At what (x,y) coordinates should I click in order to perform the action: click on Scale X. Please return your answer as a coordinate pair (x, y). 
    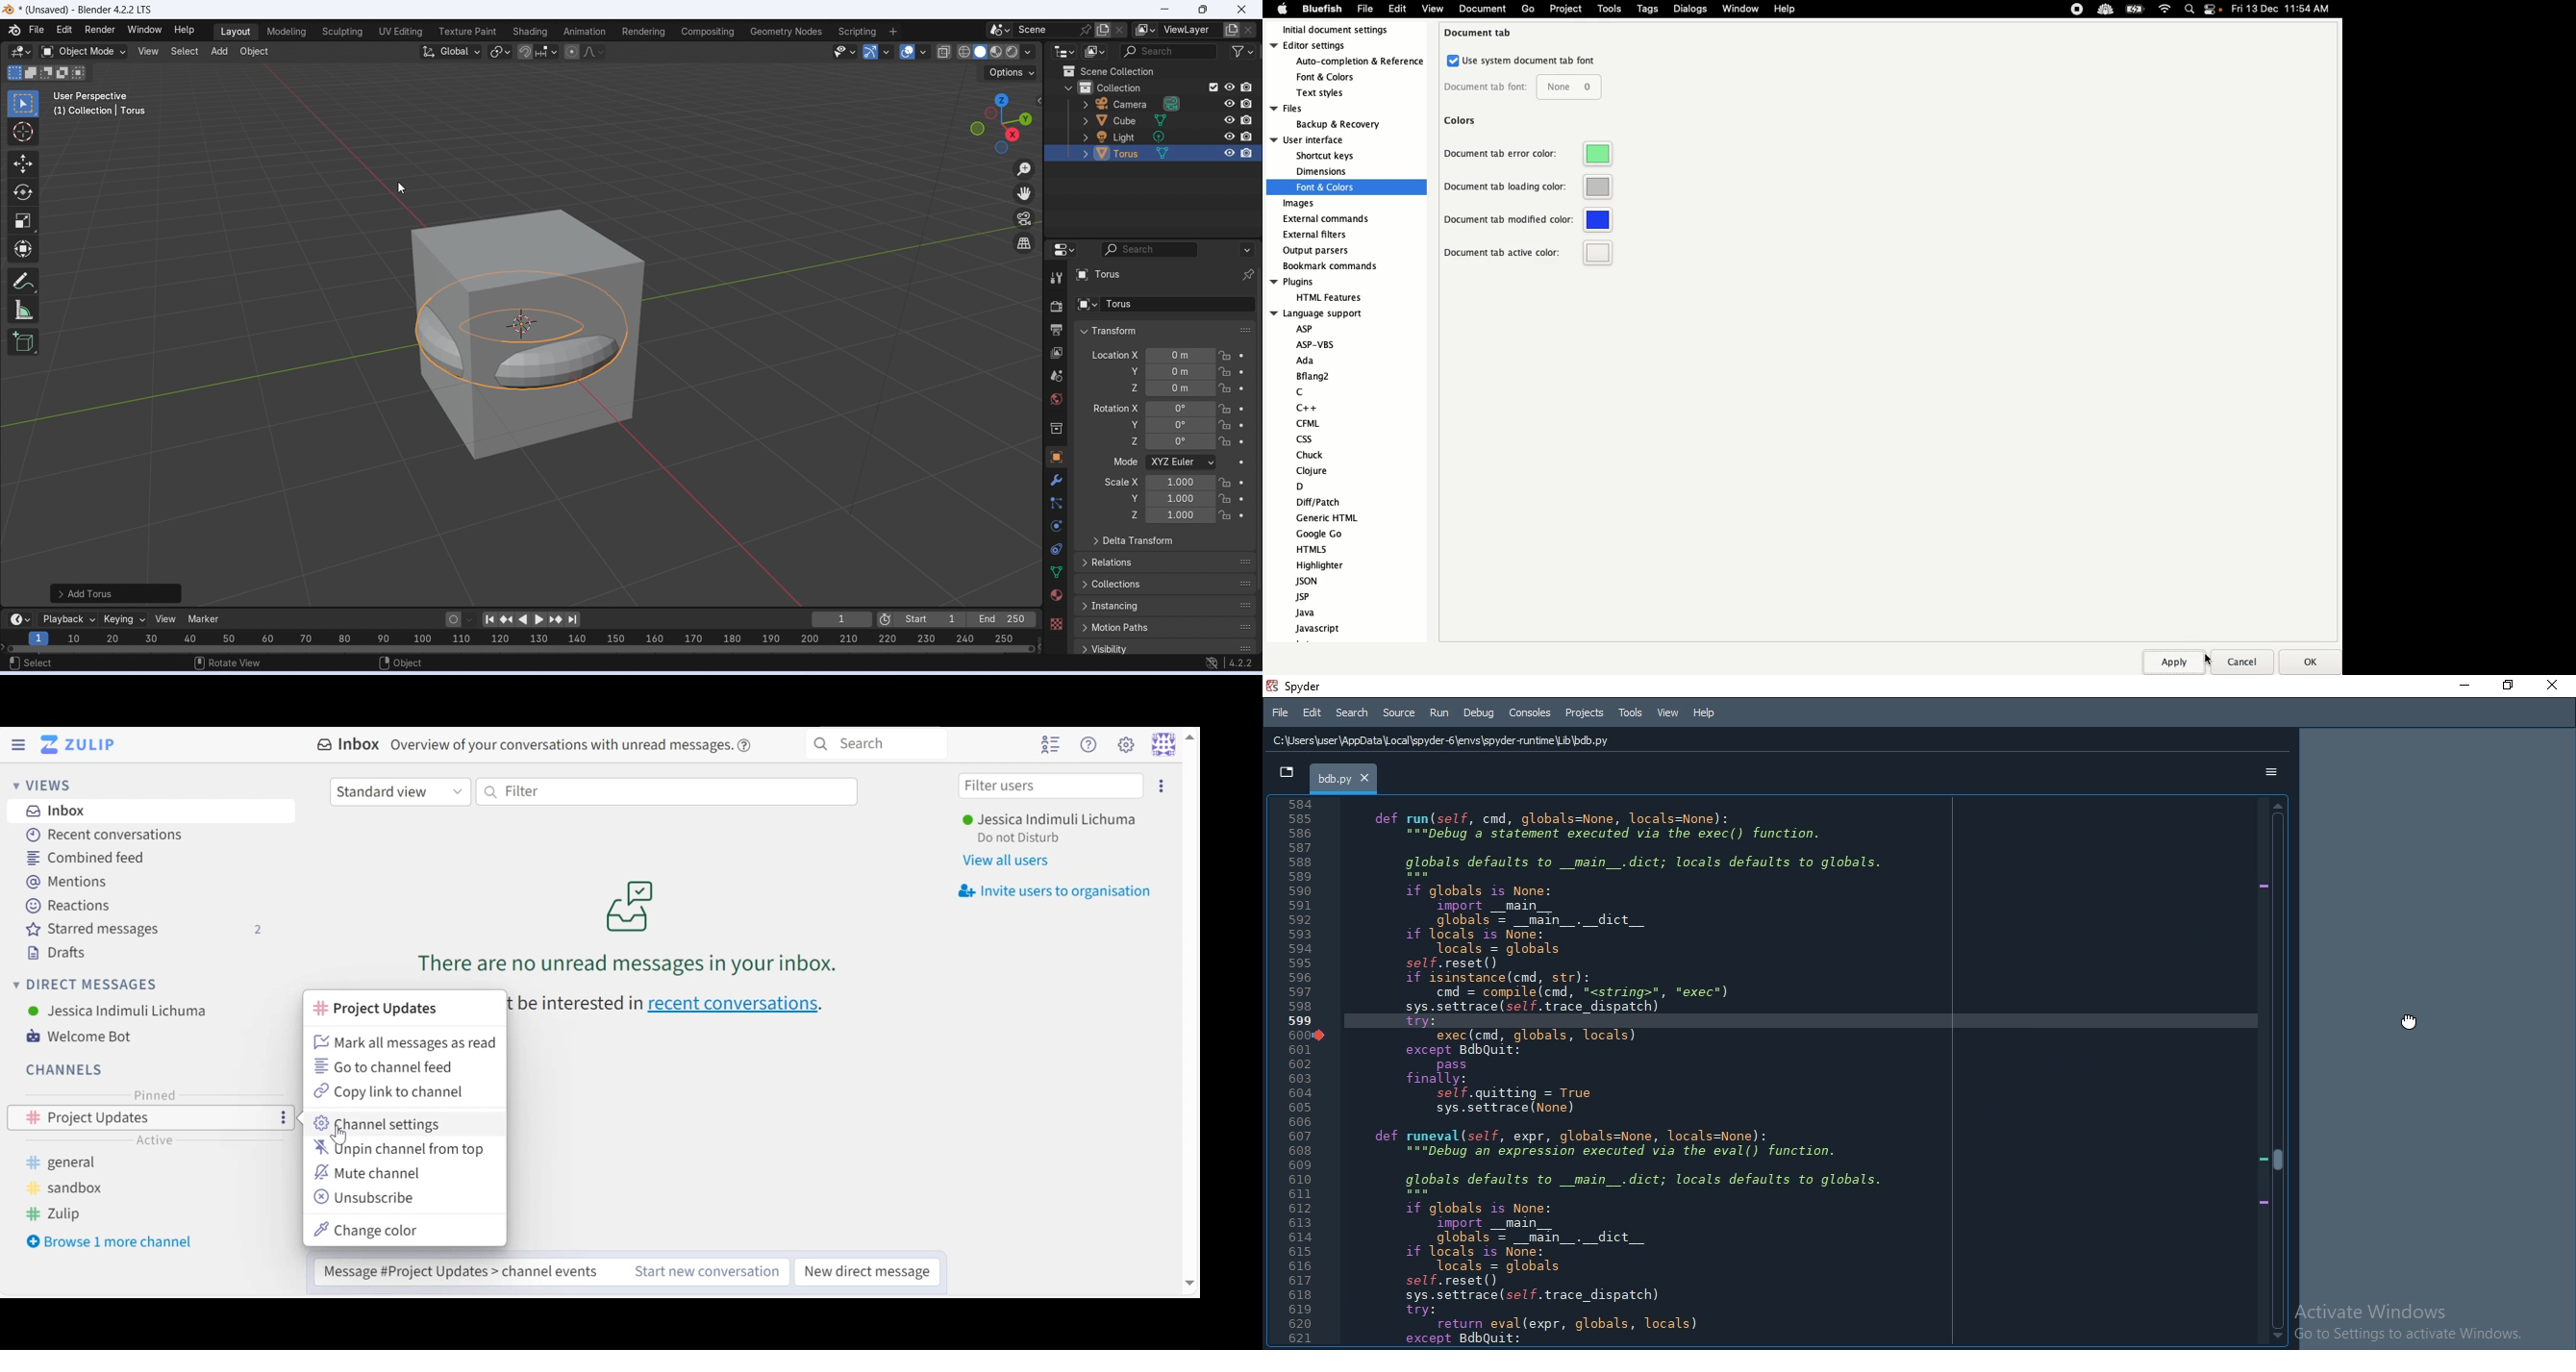
    Looking at the image, I should click on (1197, 483).